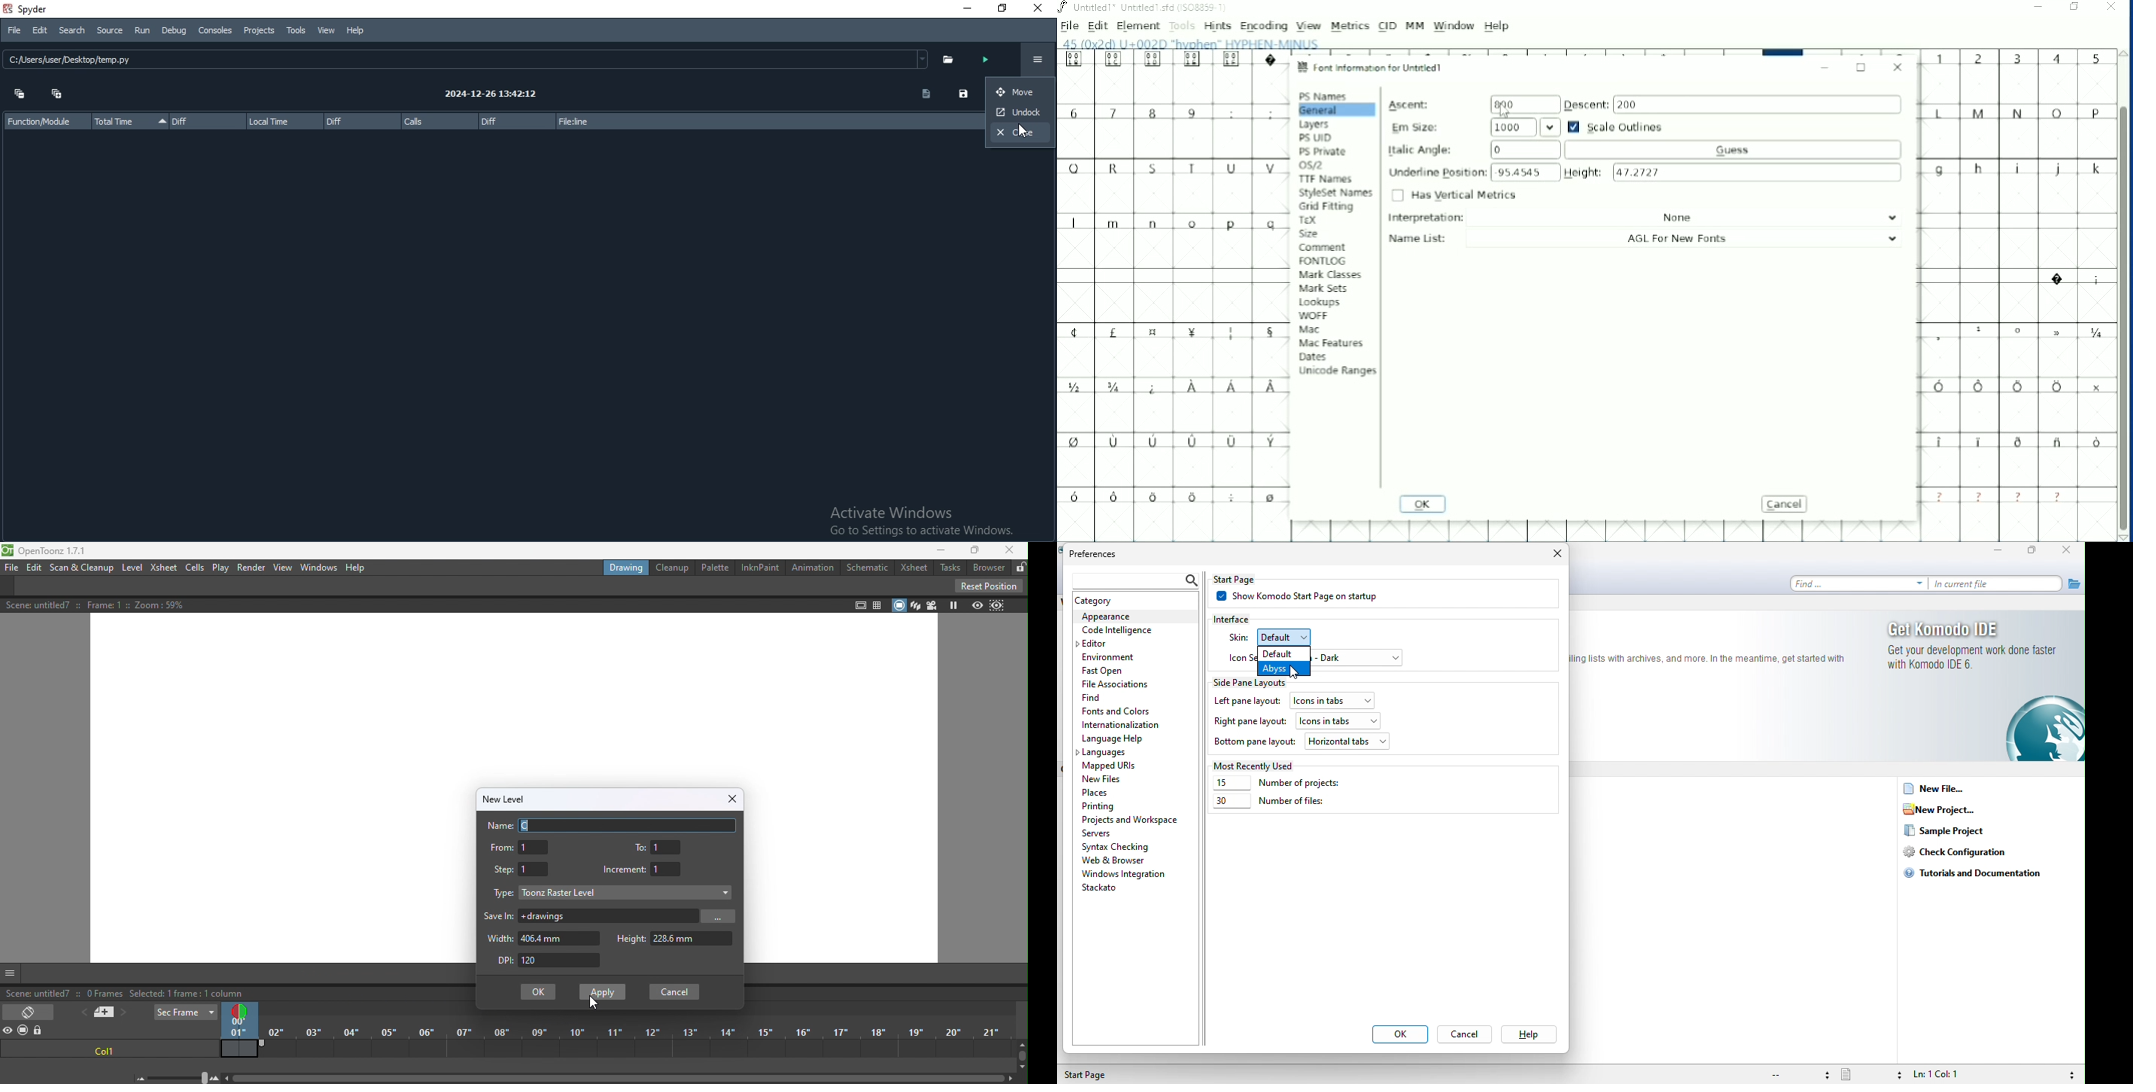  I want to click on Source, so click(111, 31).